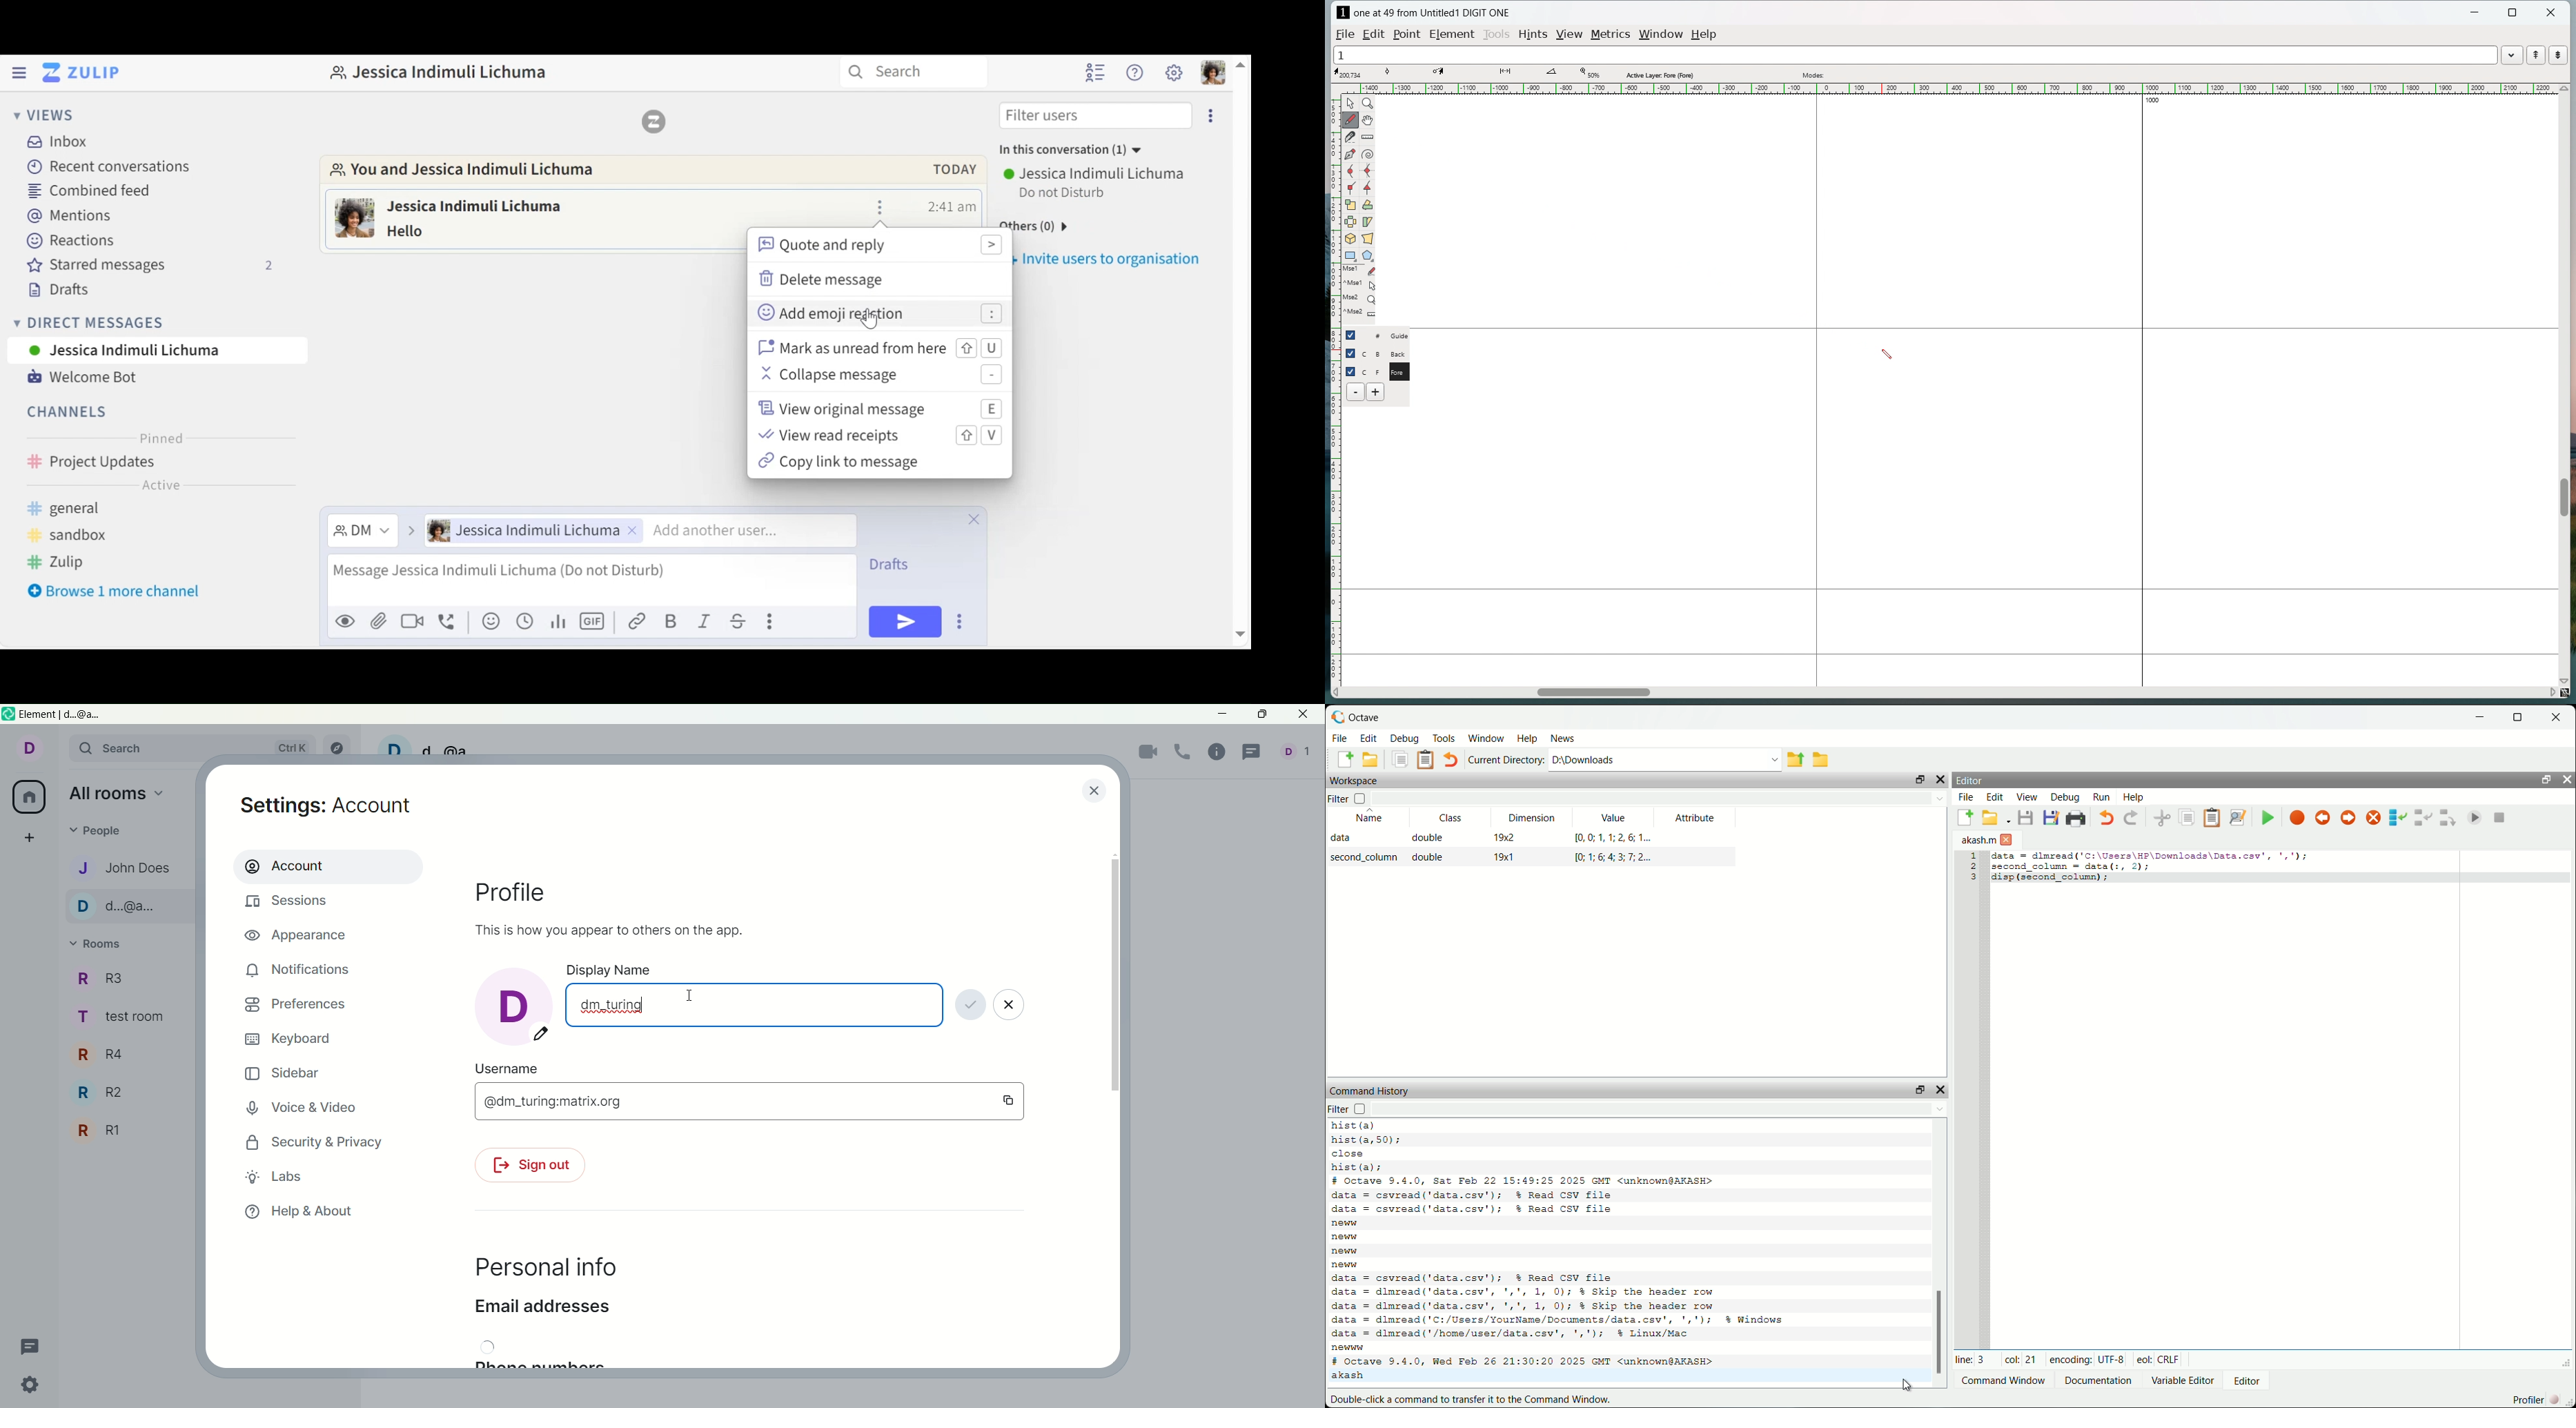 This screenshot has height=1428, width=2576. I want to click on name, so click(1372, 819).